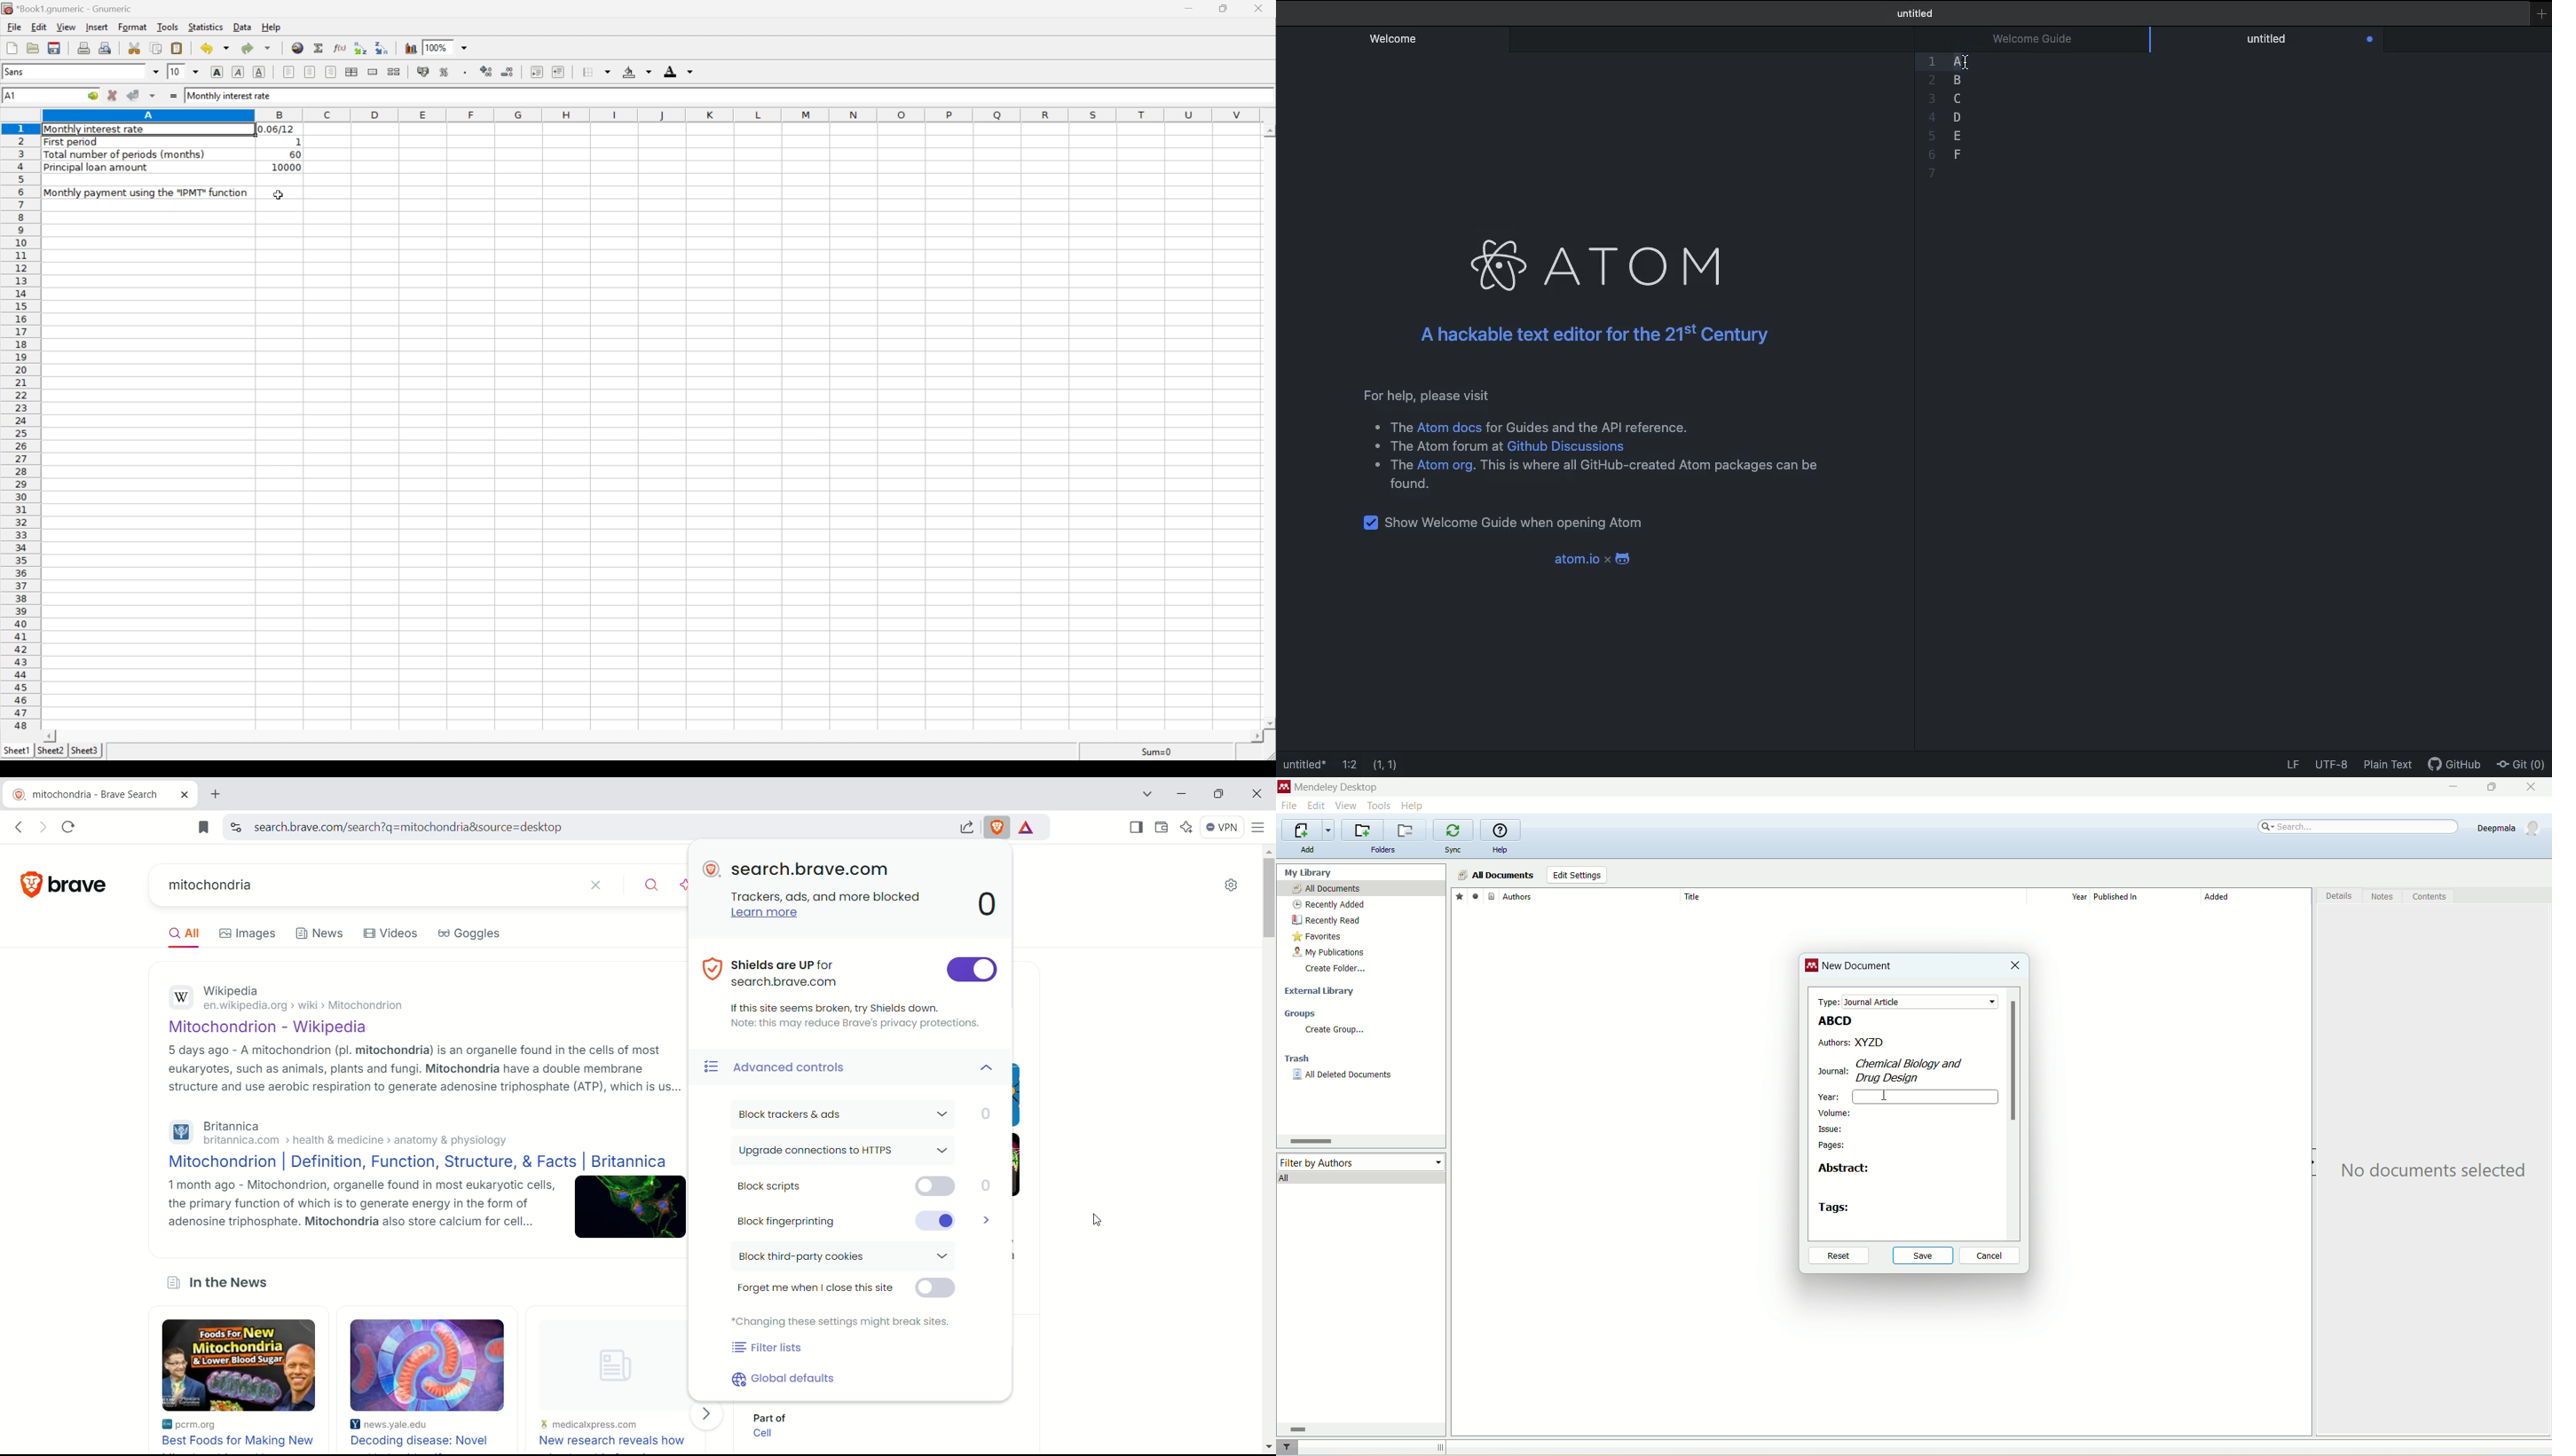 The height and width of the screenshot is (1456, 2576). What do you see at coordinates (71, 8) in the screenshot?
I see `*Book1.gnumeric - Gnumeric` at bounding box center [71, 8].